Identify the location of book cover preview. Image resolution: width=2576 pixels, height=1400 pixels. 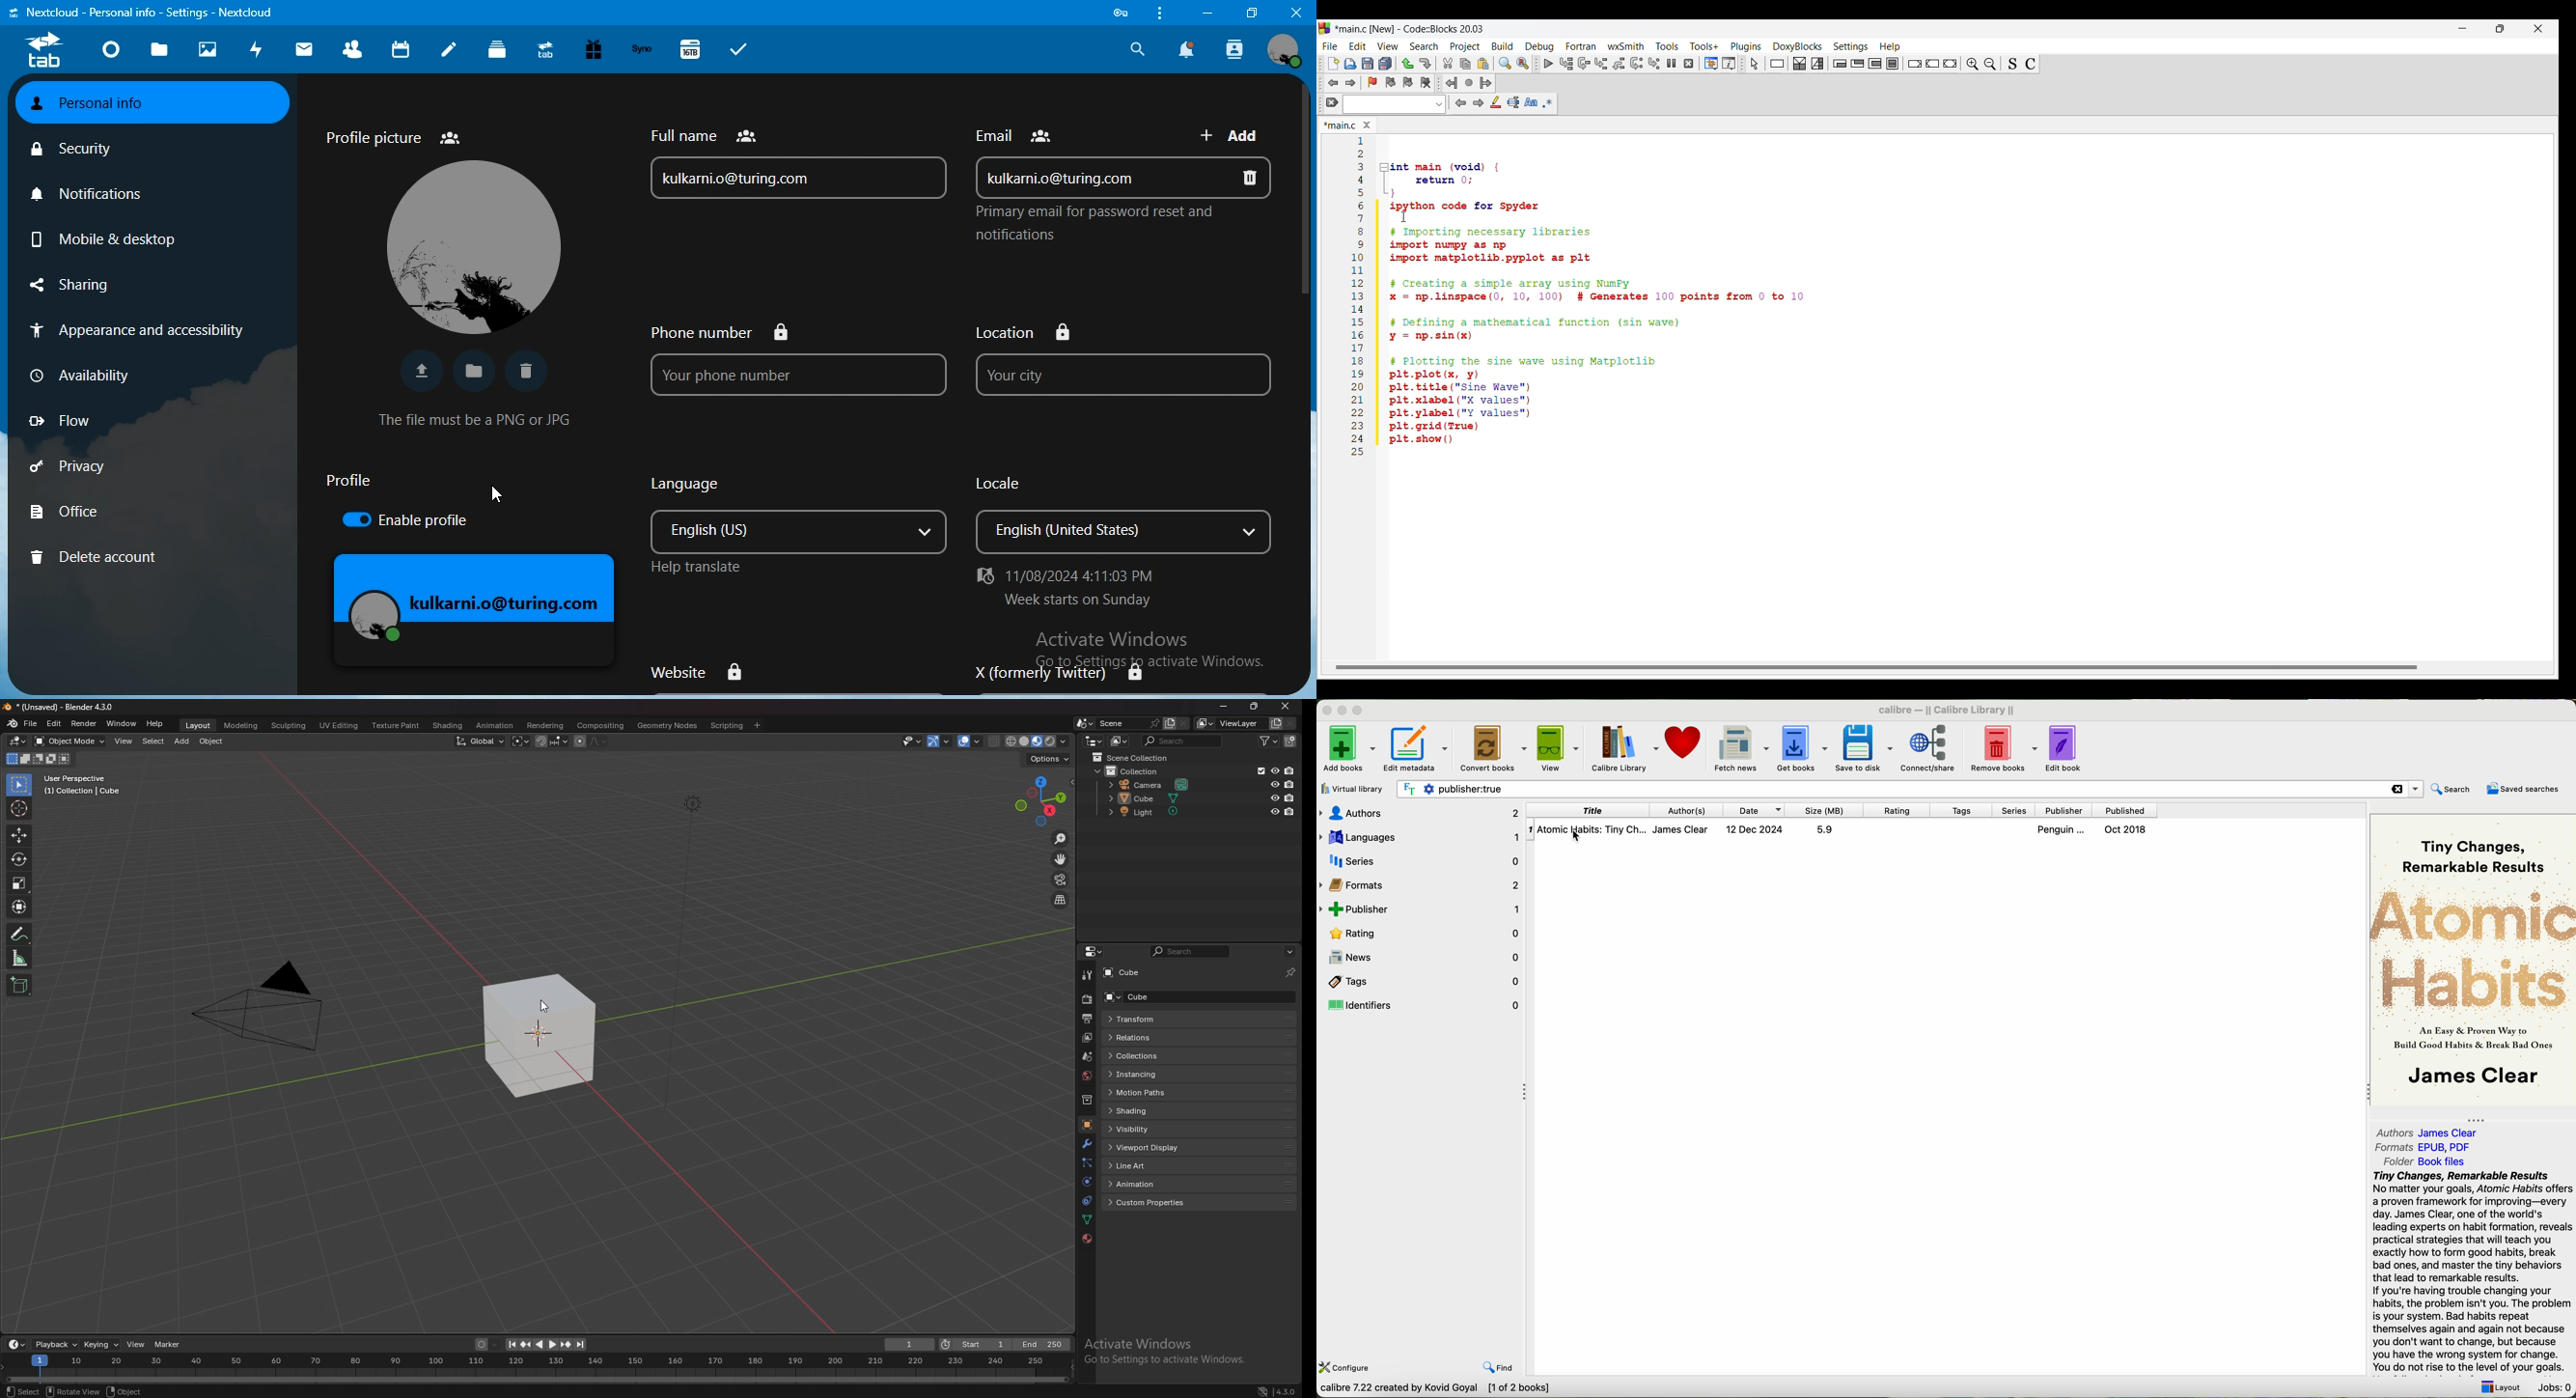
(2472, 958).